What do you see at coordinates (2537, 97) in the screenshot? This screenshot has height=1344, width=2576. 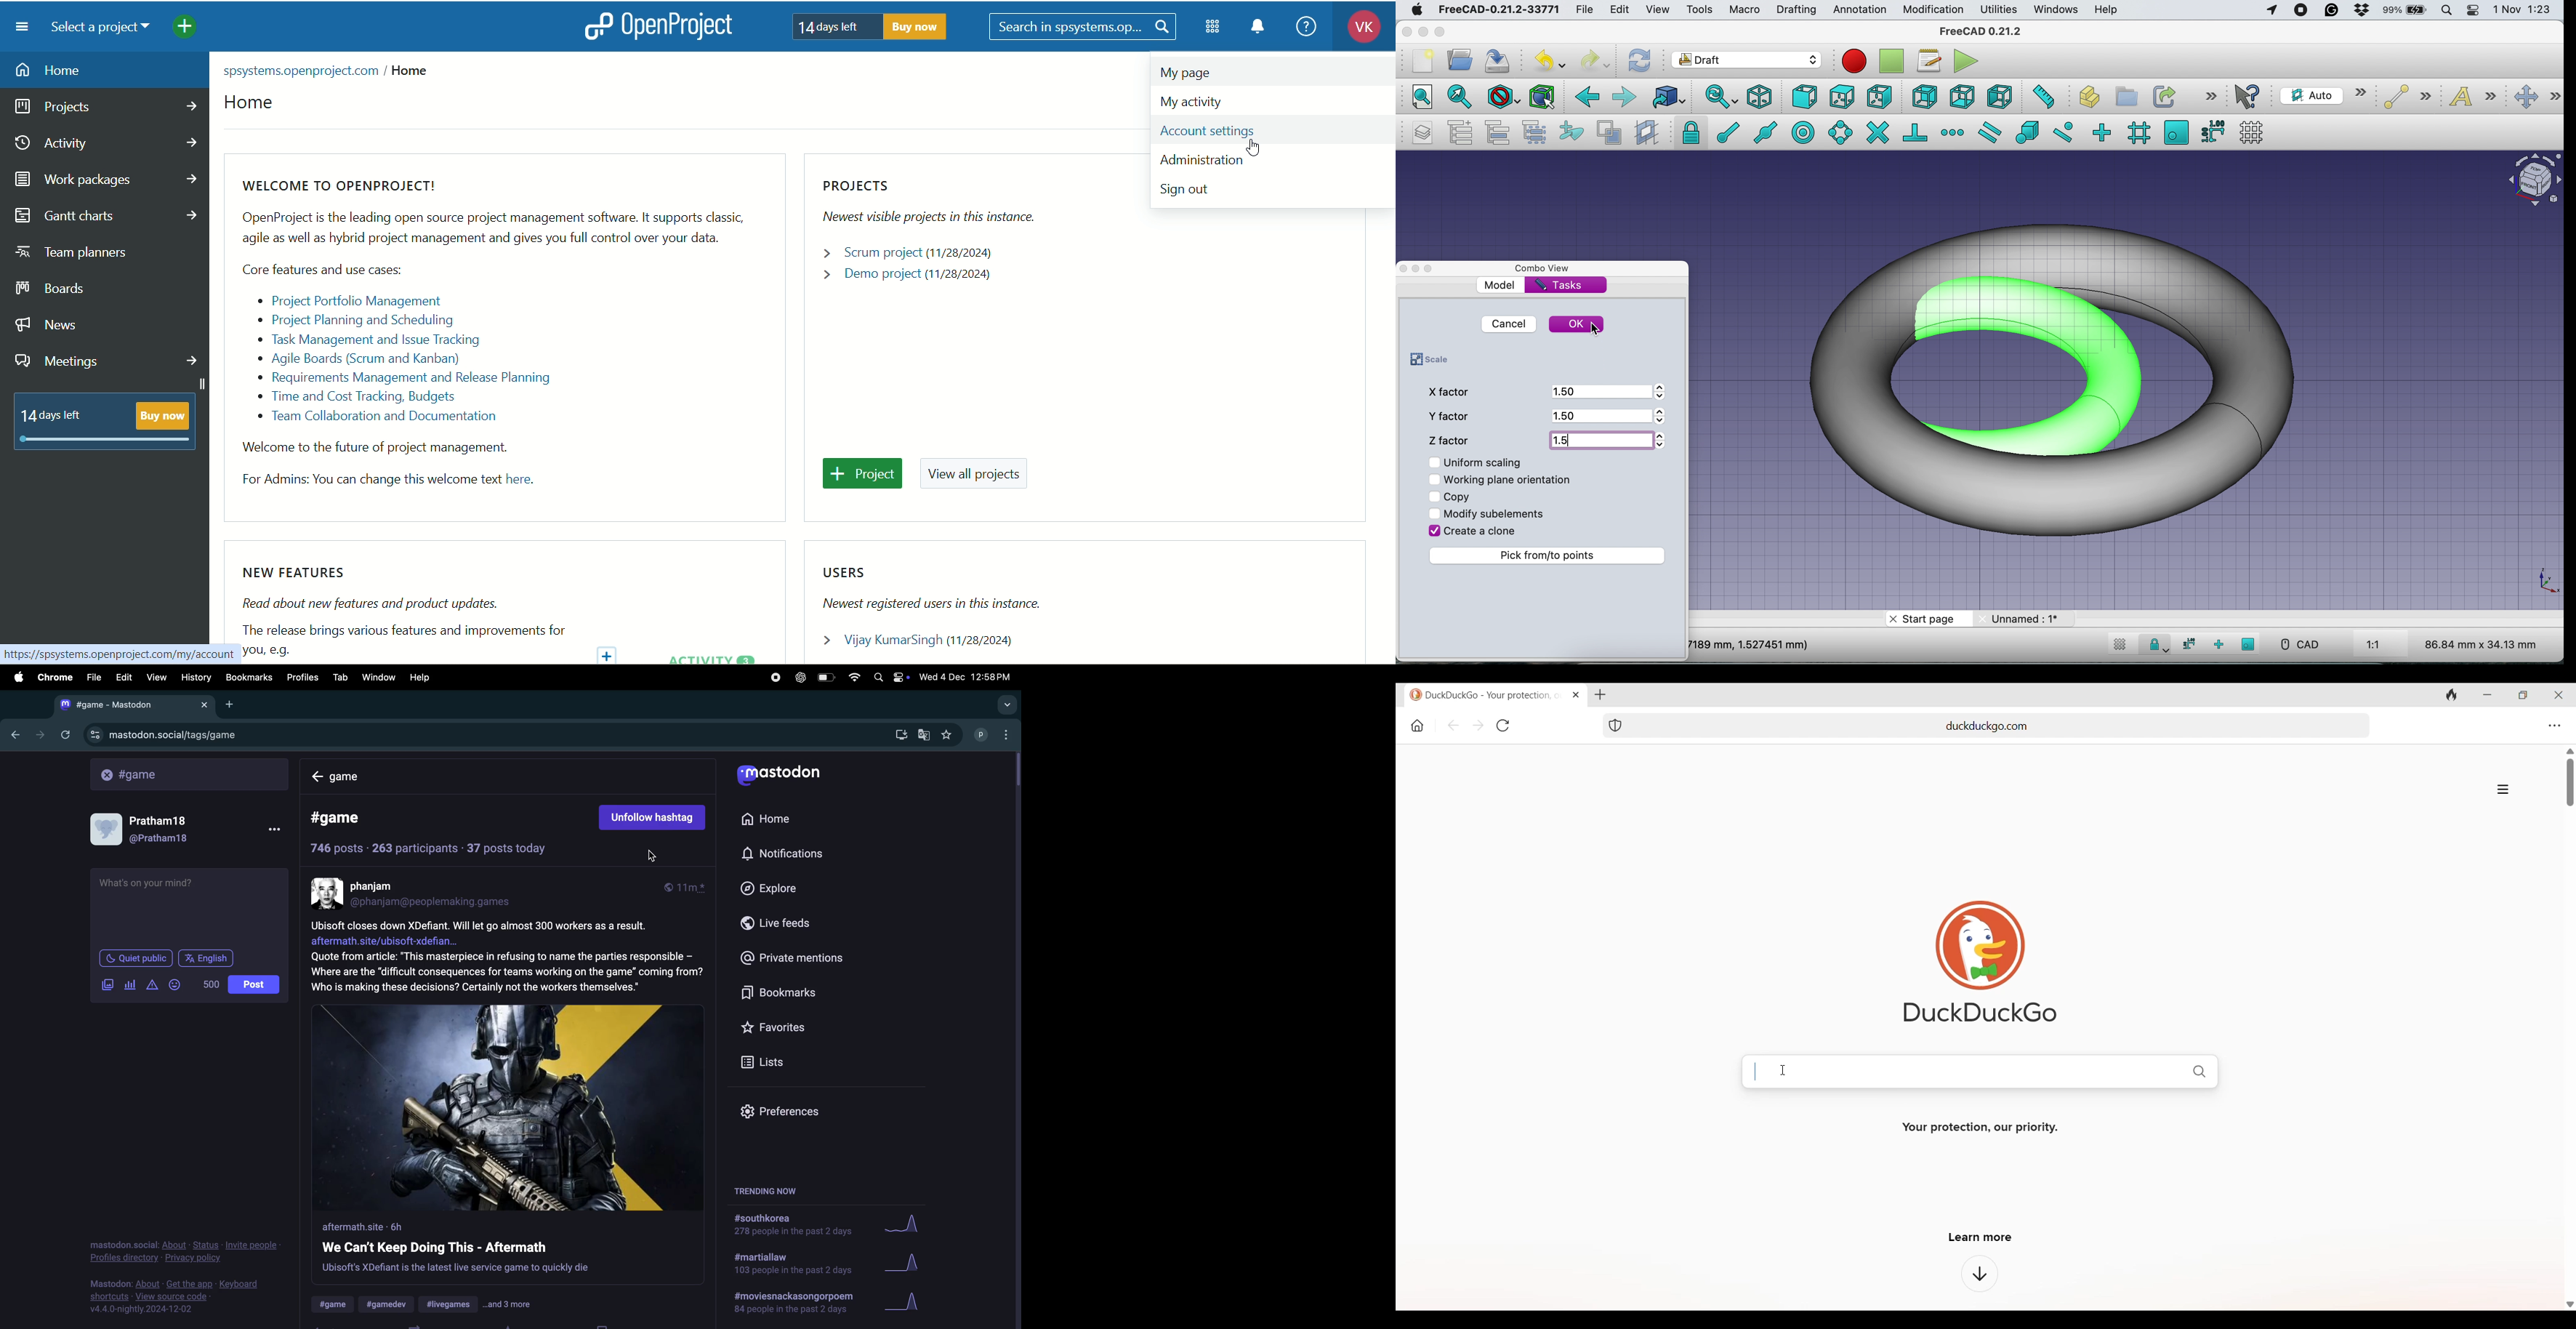 I see `move` at bounding box center [2537, 97].